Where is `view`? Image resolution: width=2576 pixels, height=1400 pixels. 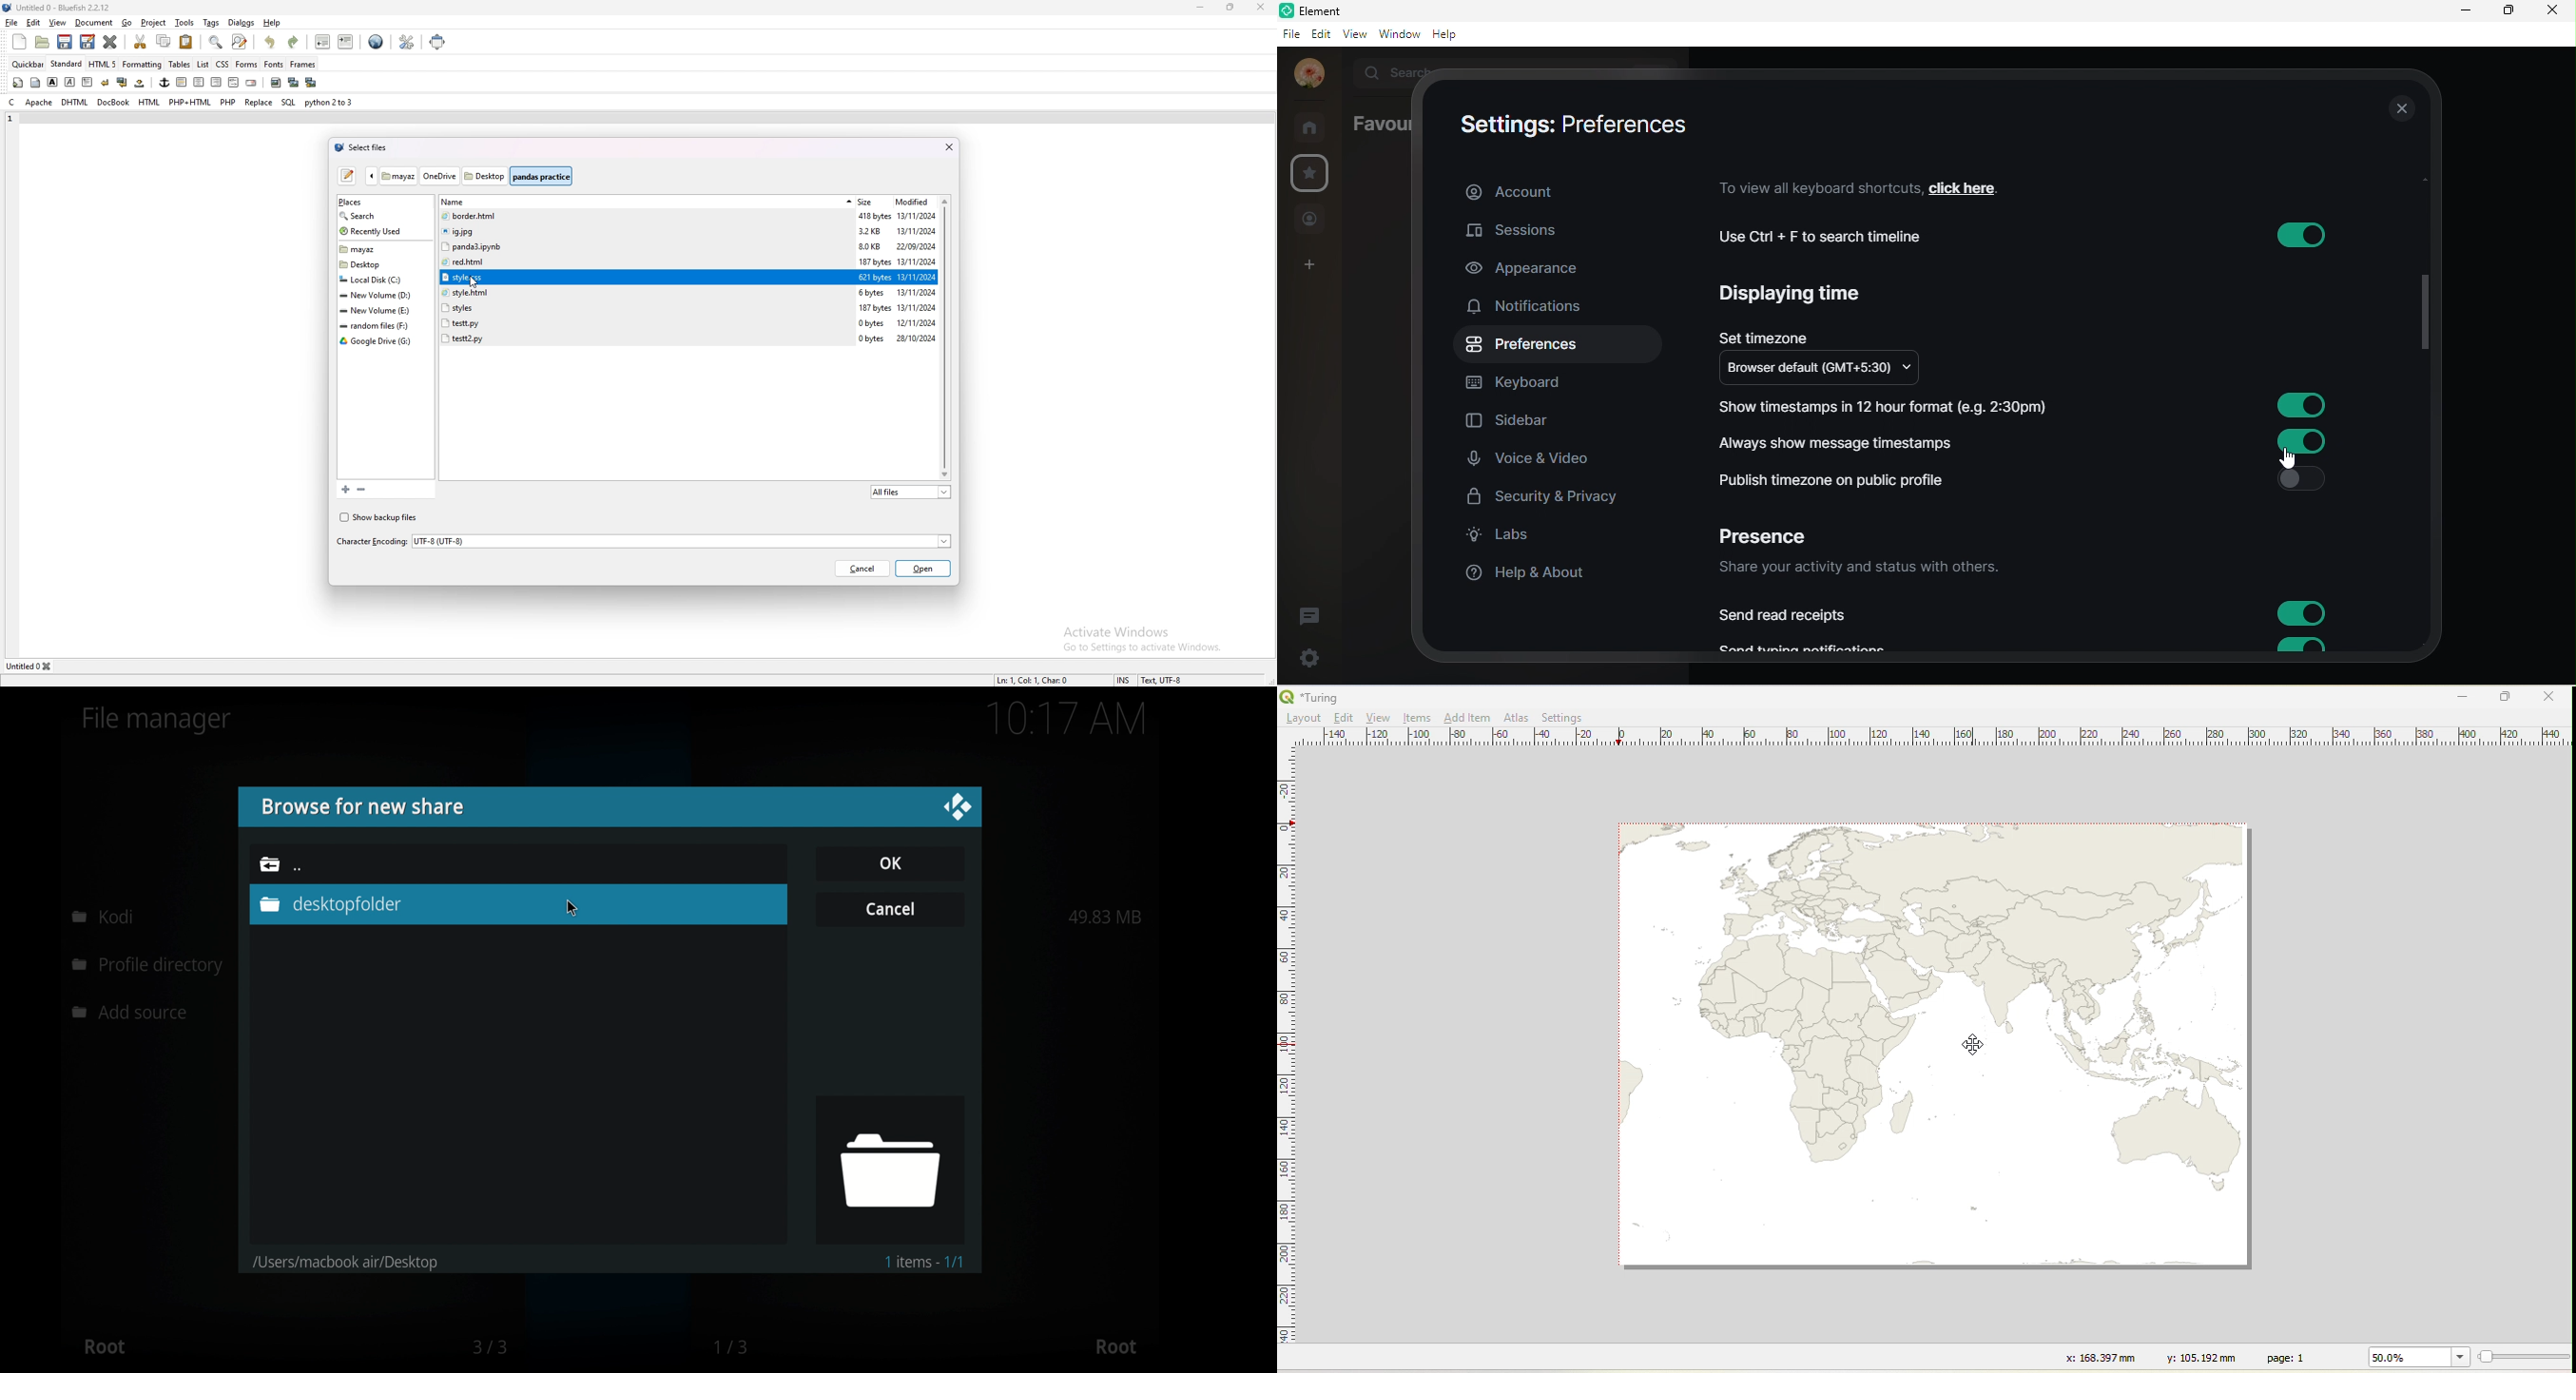 view is located at coordinates (1353, 36).